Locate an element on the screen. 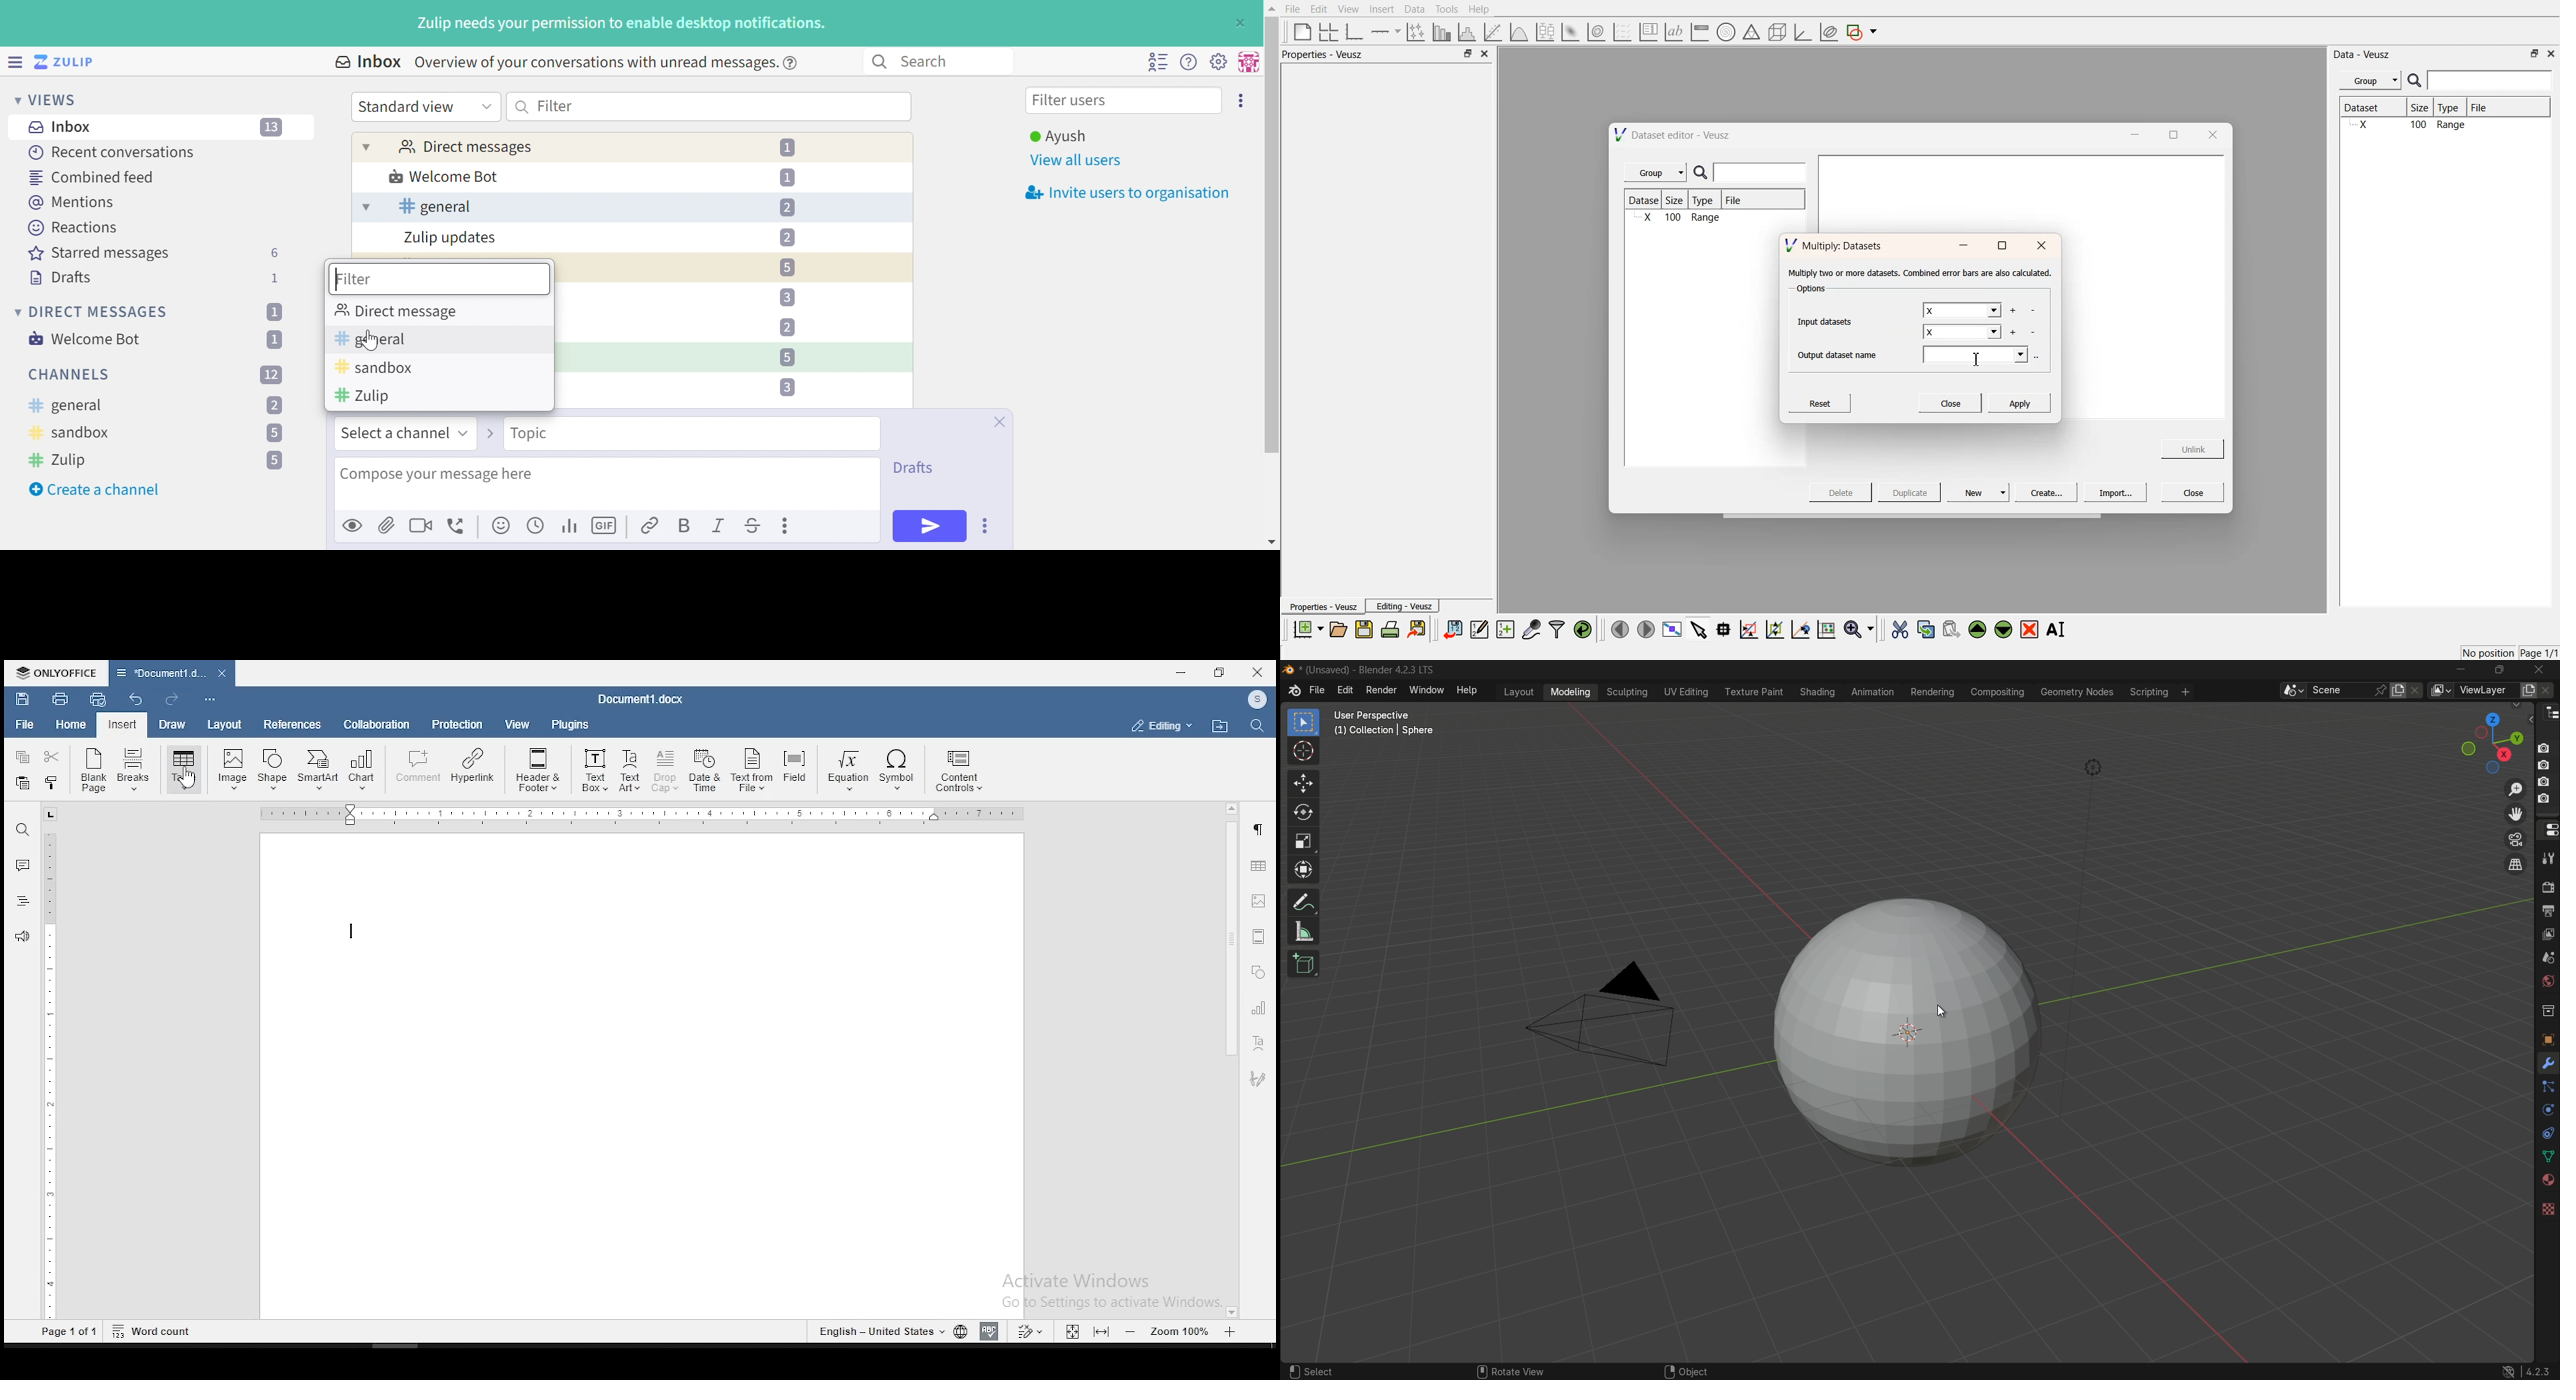 This screenshot has width=2576, height=1400. Dataset editor - Veusz is located at coordinates (1674, 135).